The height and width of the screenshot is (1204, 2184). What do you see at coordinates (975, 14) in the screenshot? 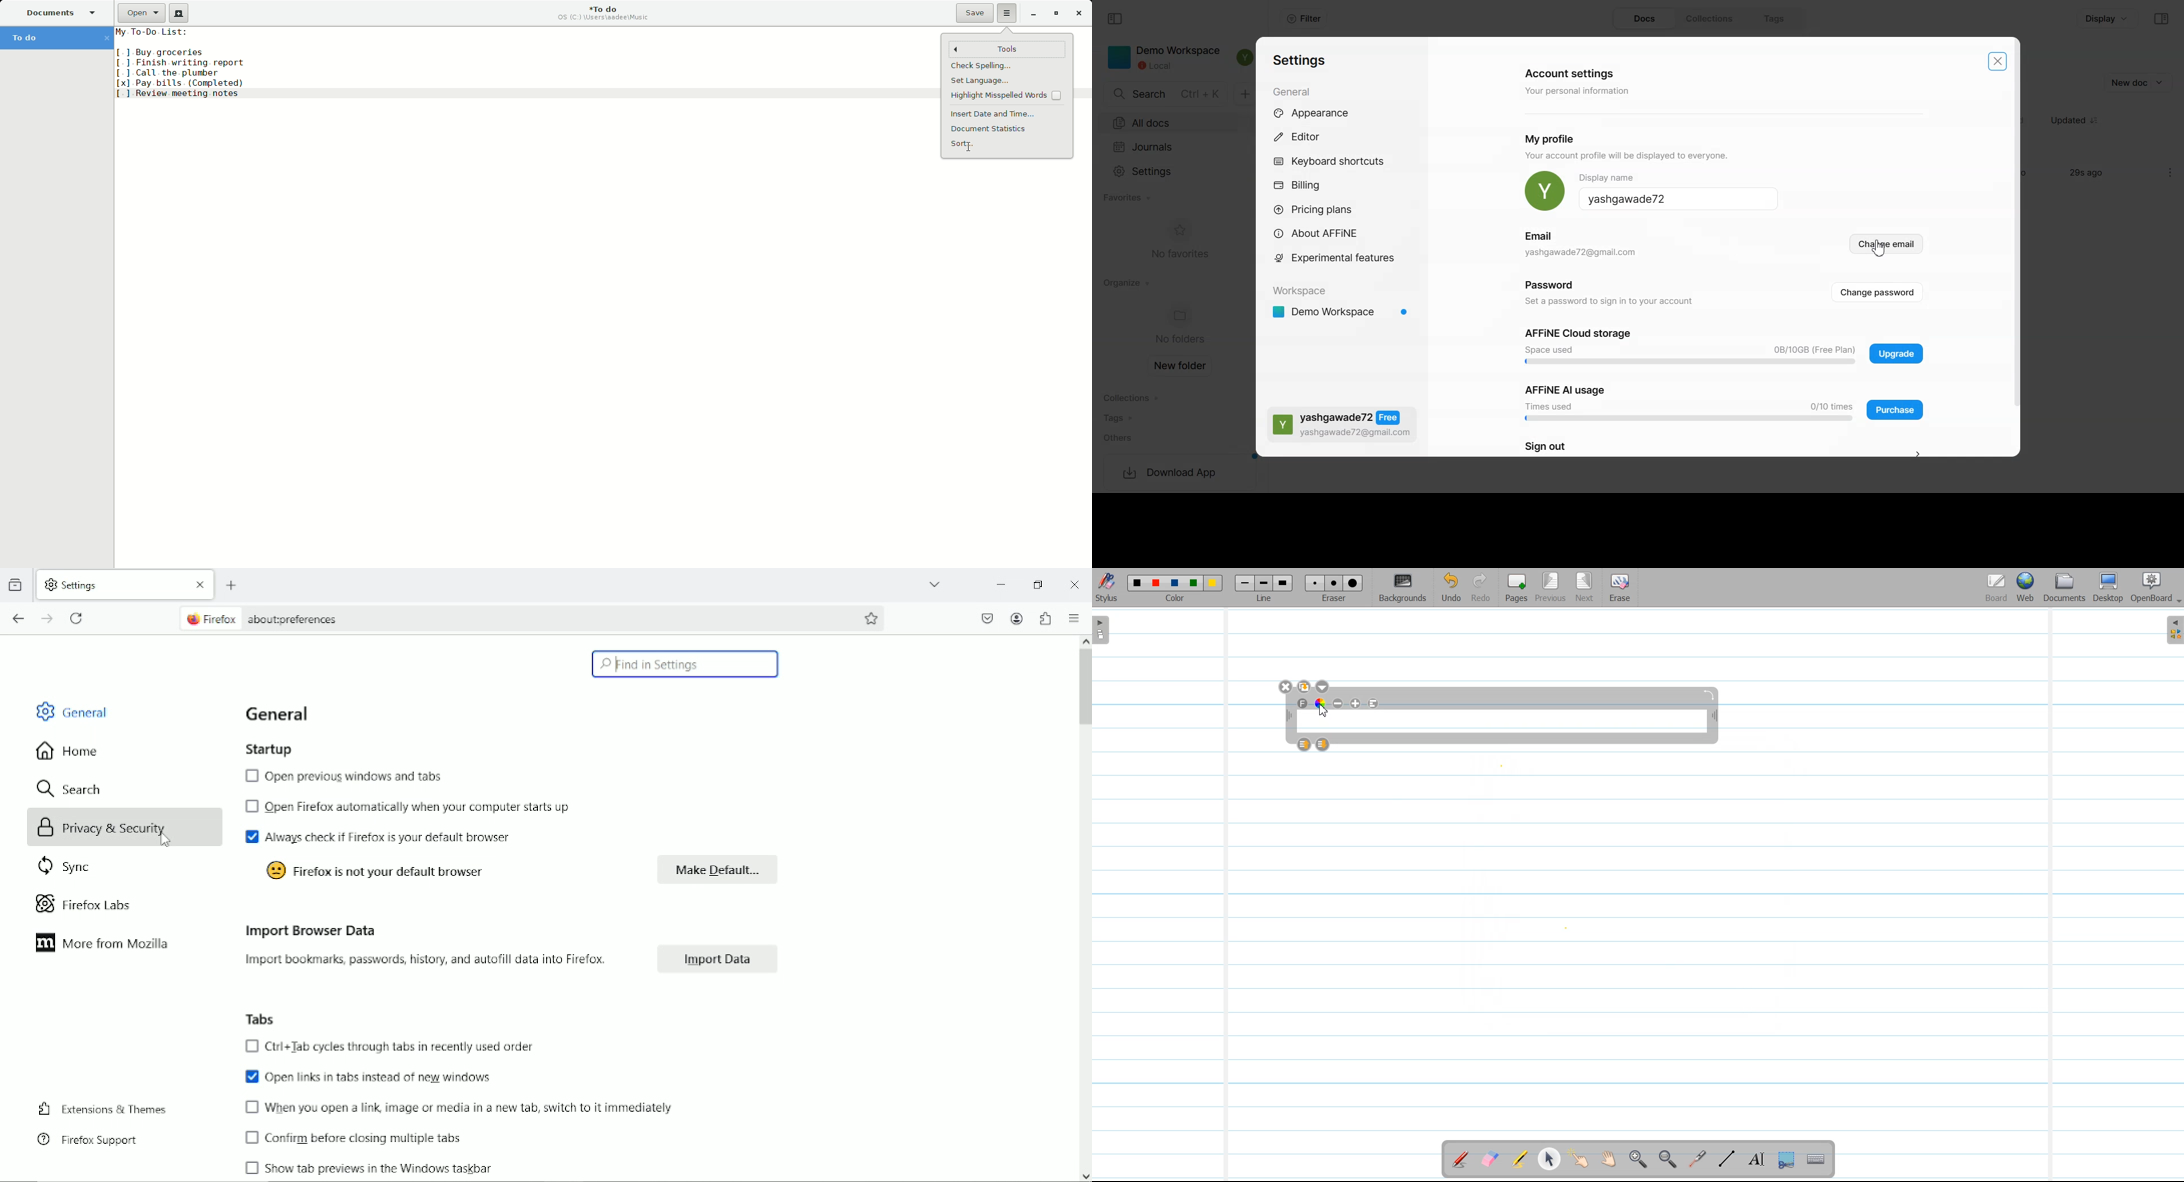
I see `Save` at bounding box center [975, 14].